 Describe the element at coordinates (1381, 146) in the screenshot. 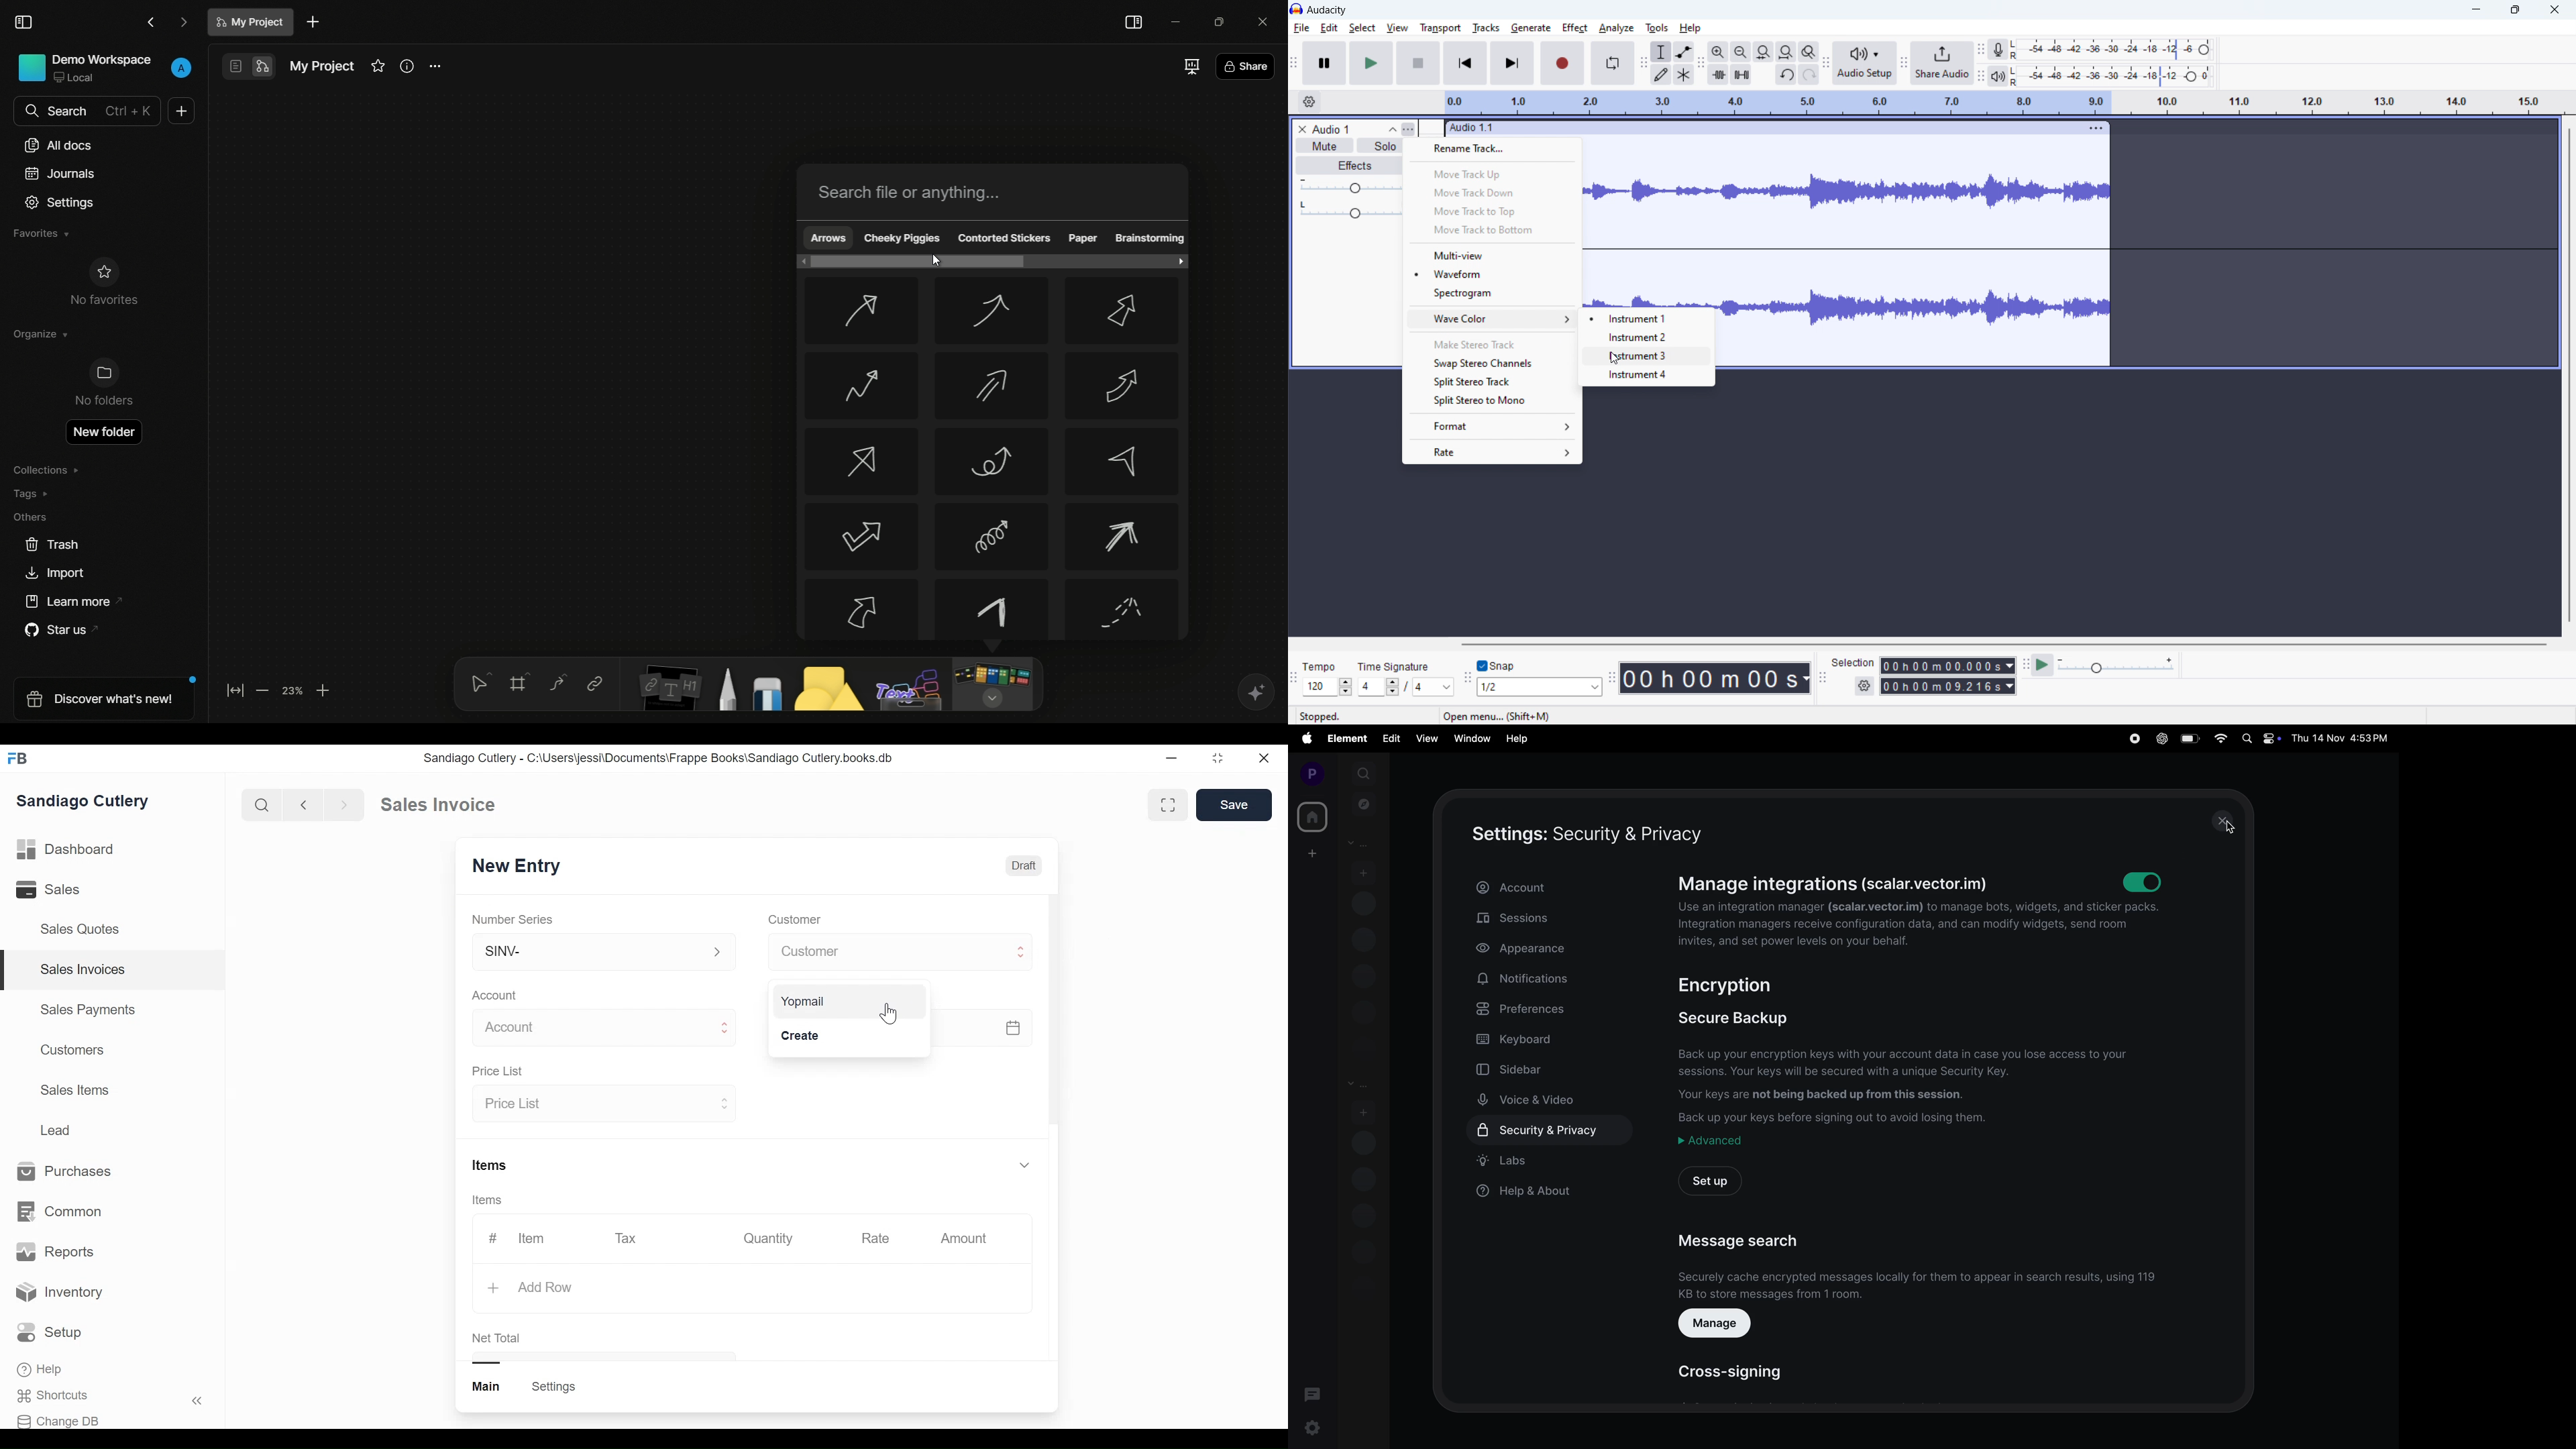

I see `solo` at that location.